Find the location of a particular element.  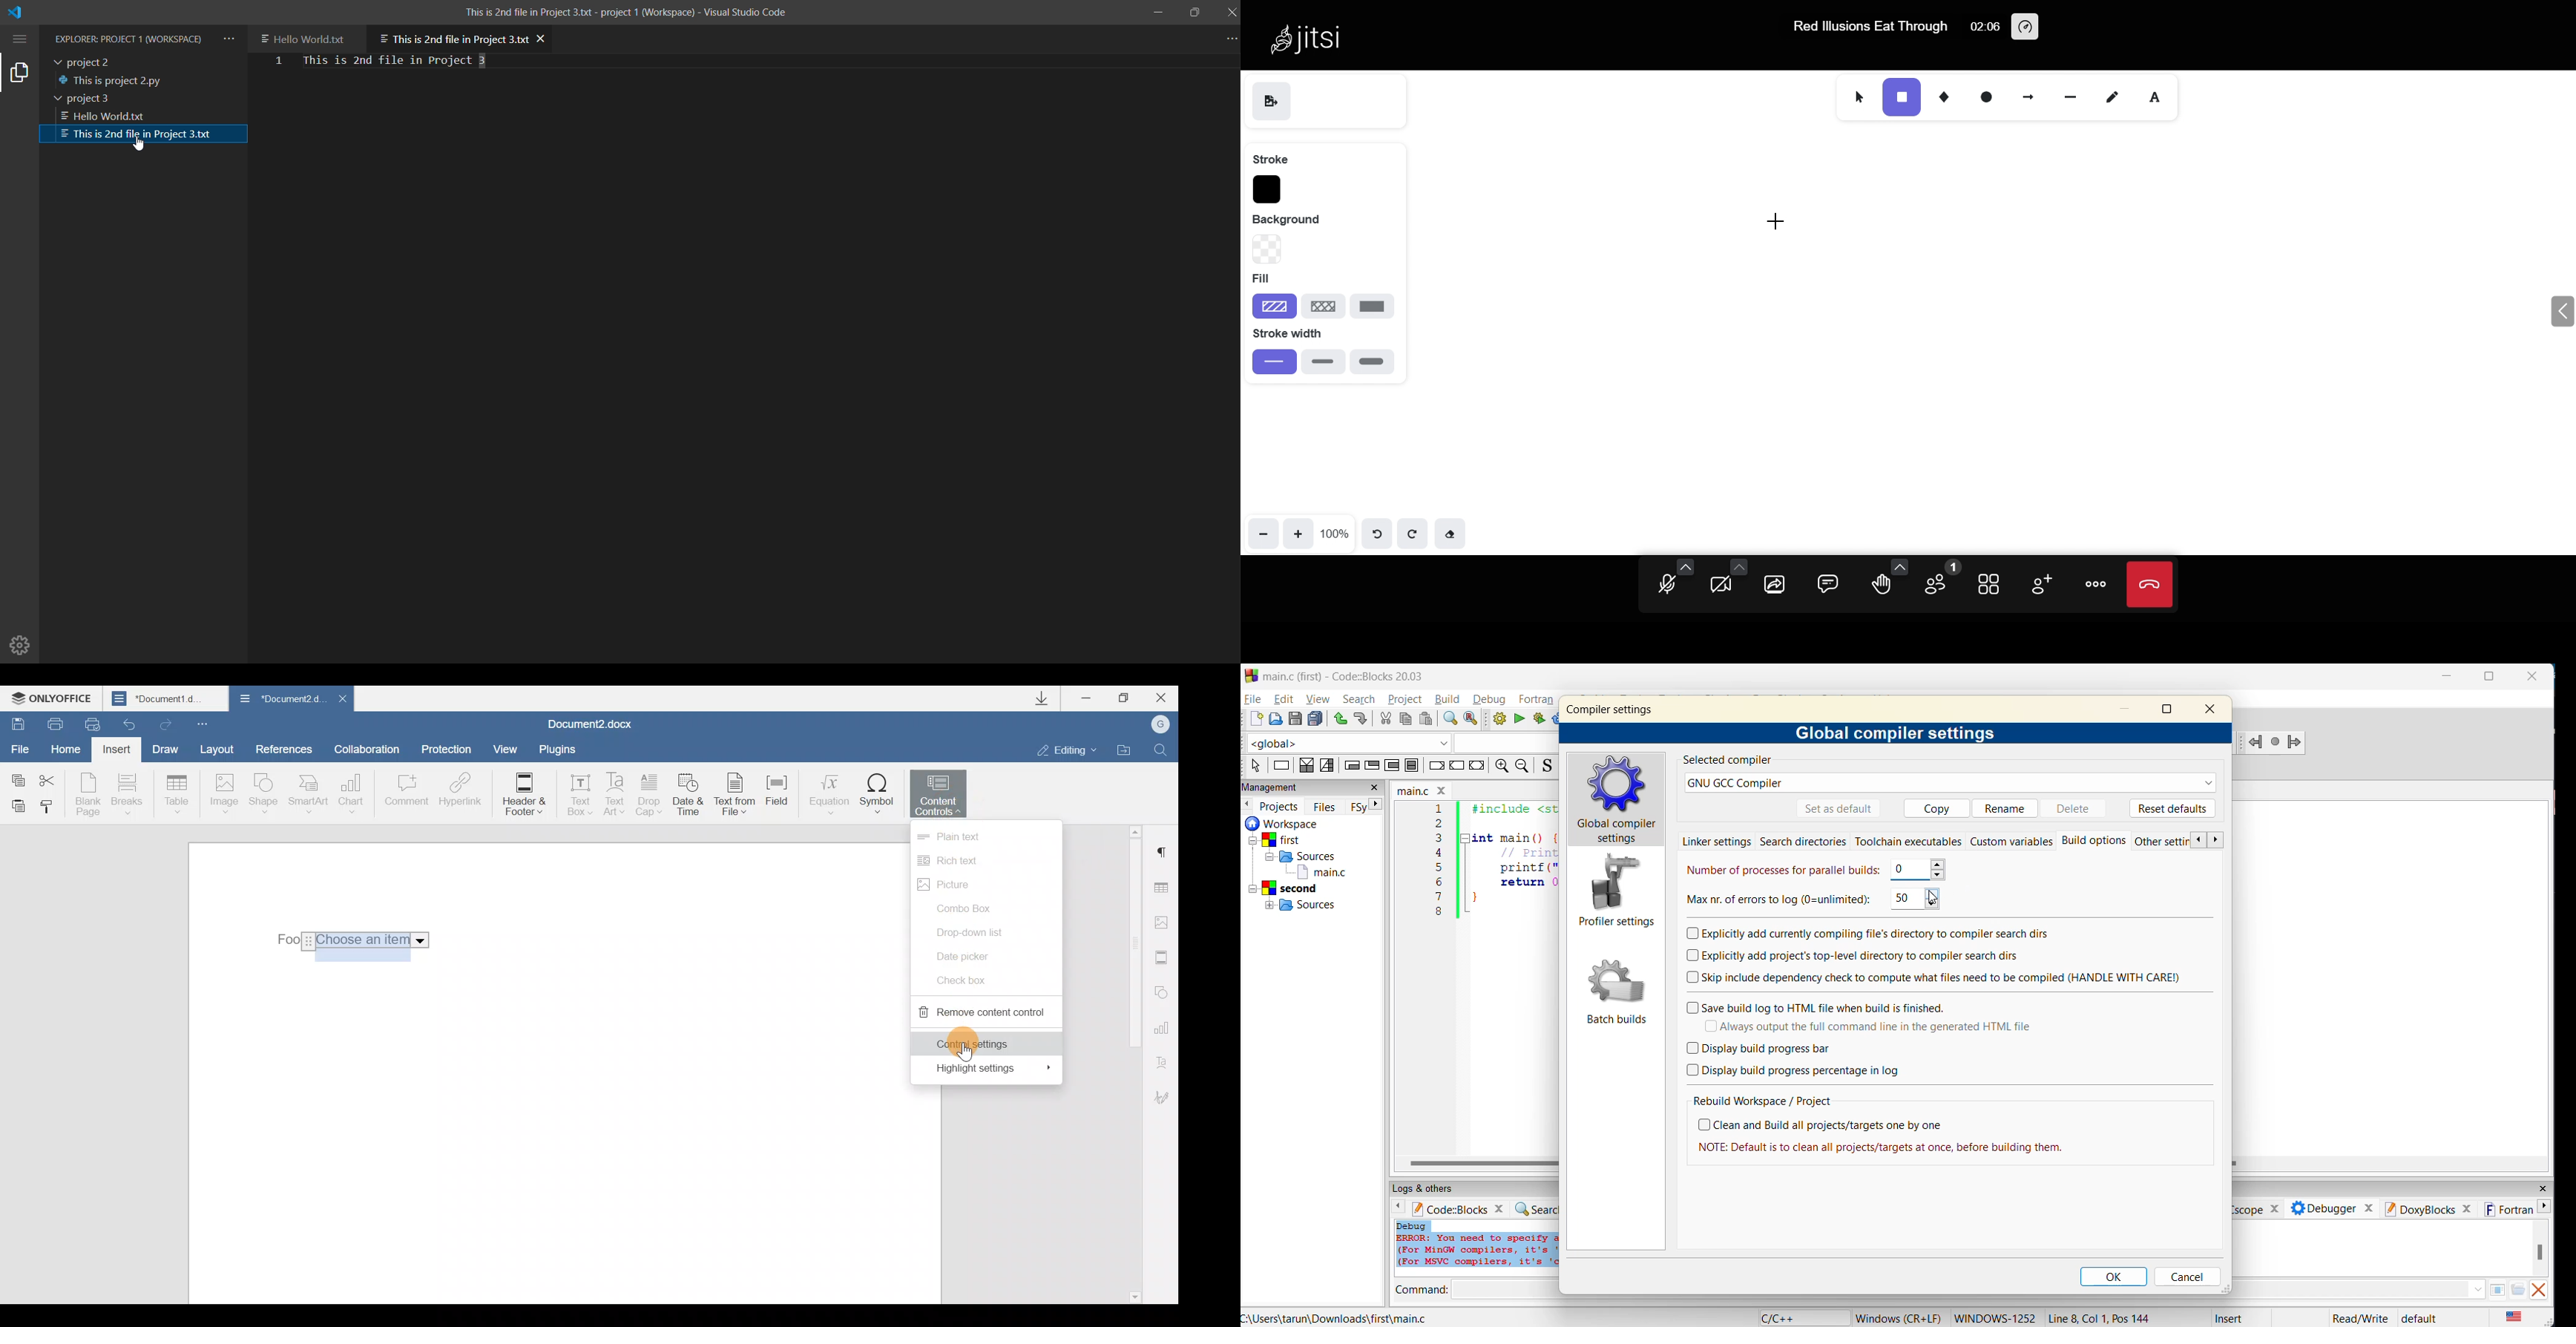

more audio options is located at coordinates (1686, 566).